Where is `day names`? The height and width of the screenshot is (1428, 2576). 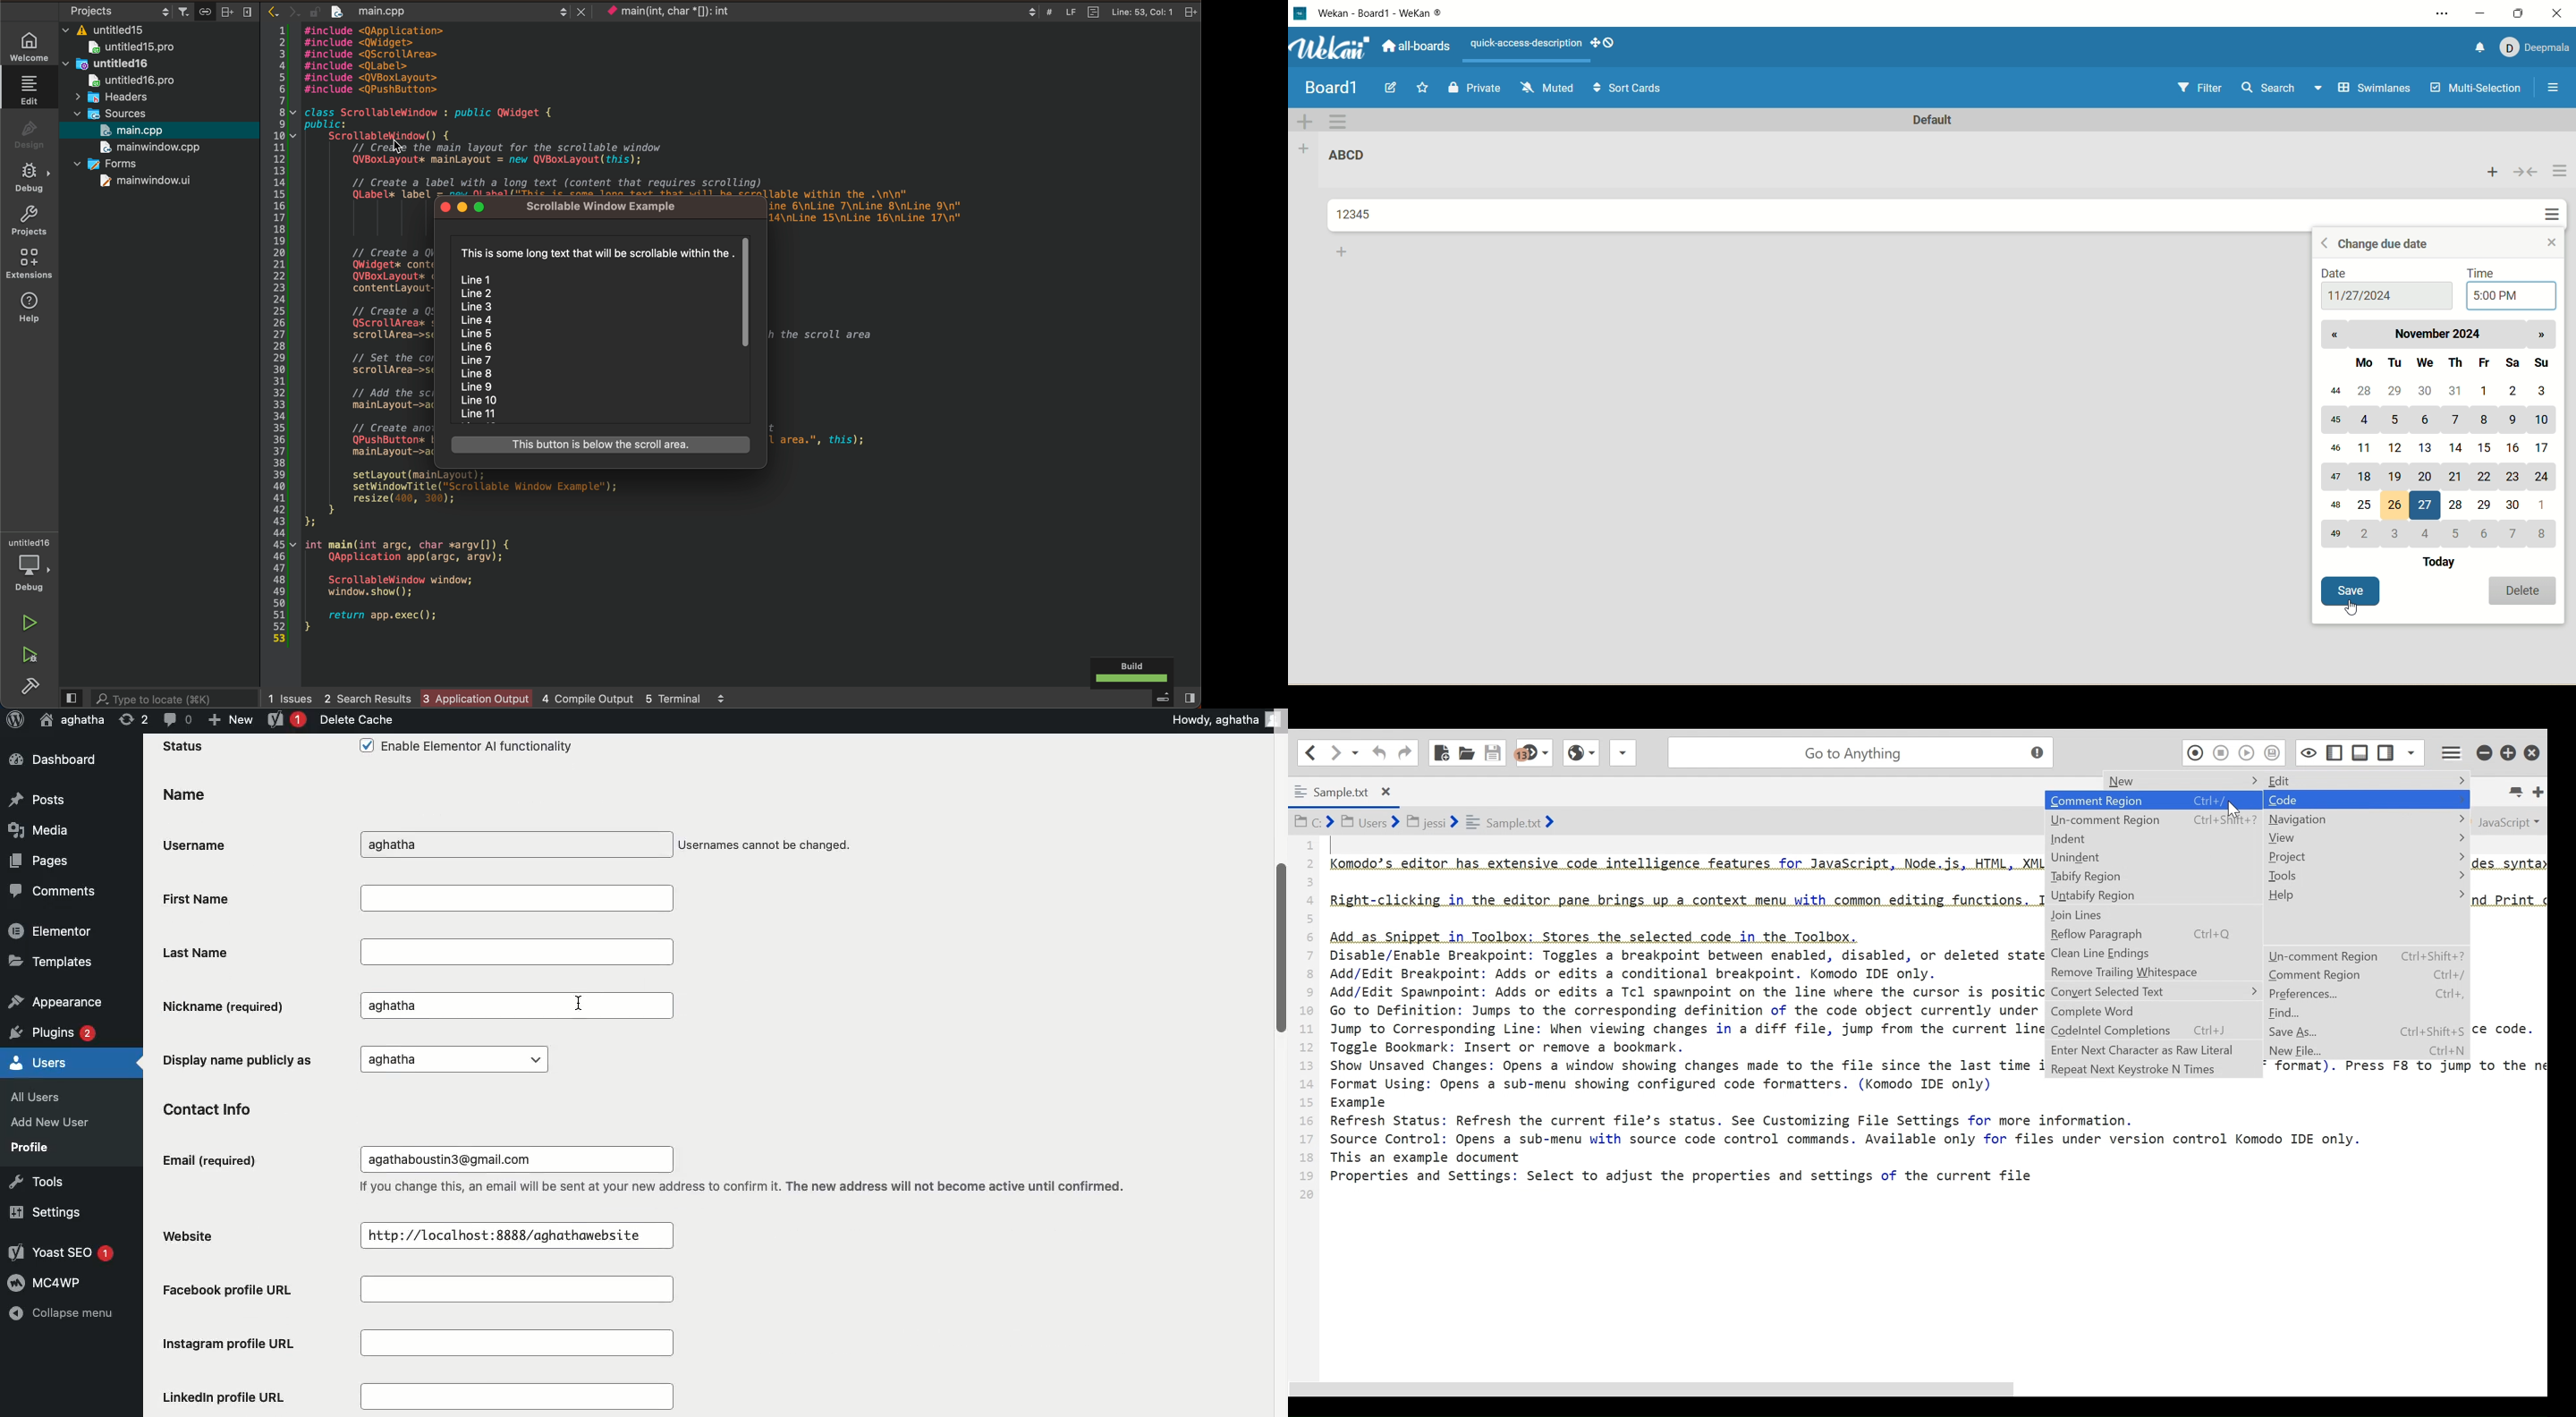 day names is located at coordinates (2443, 364).